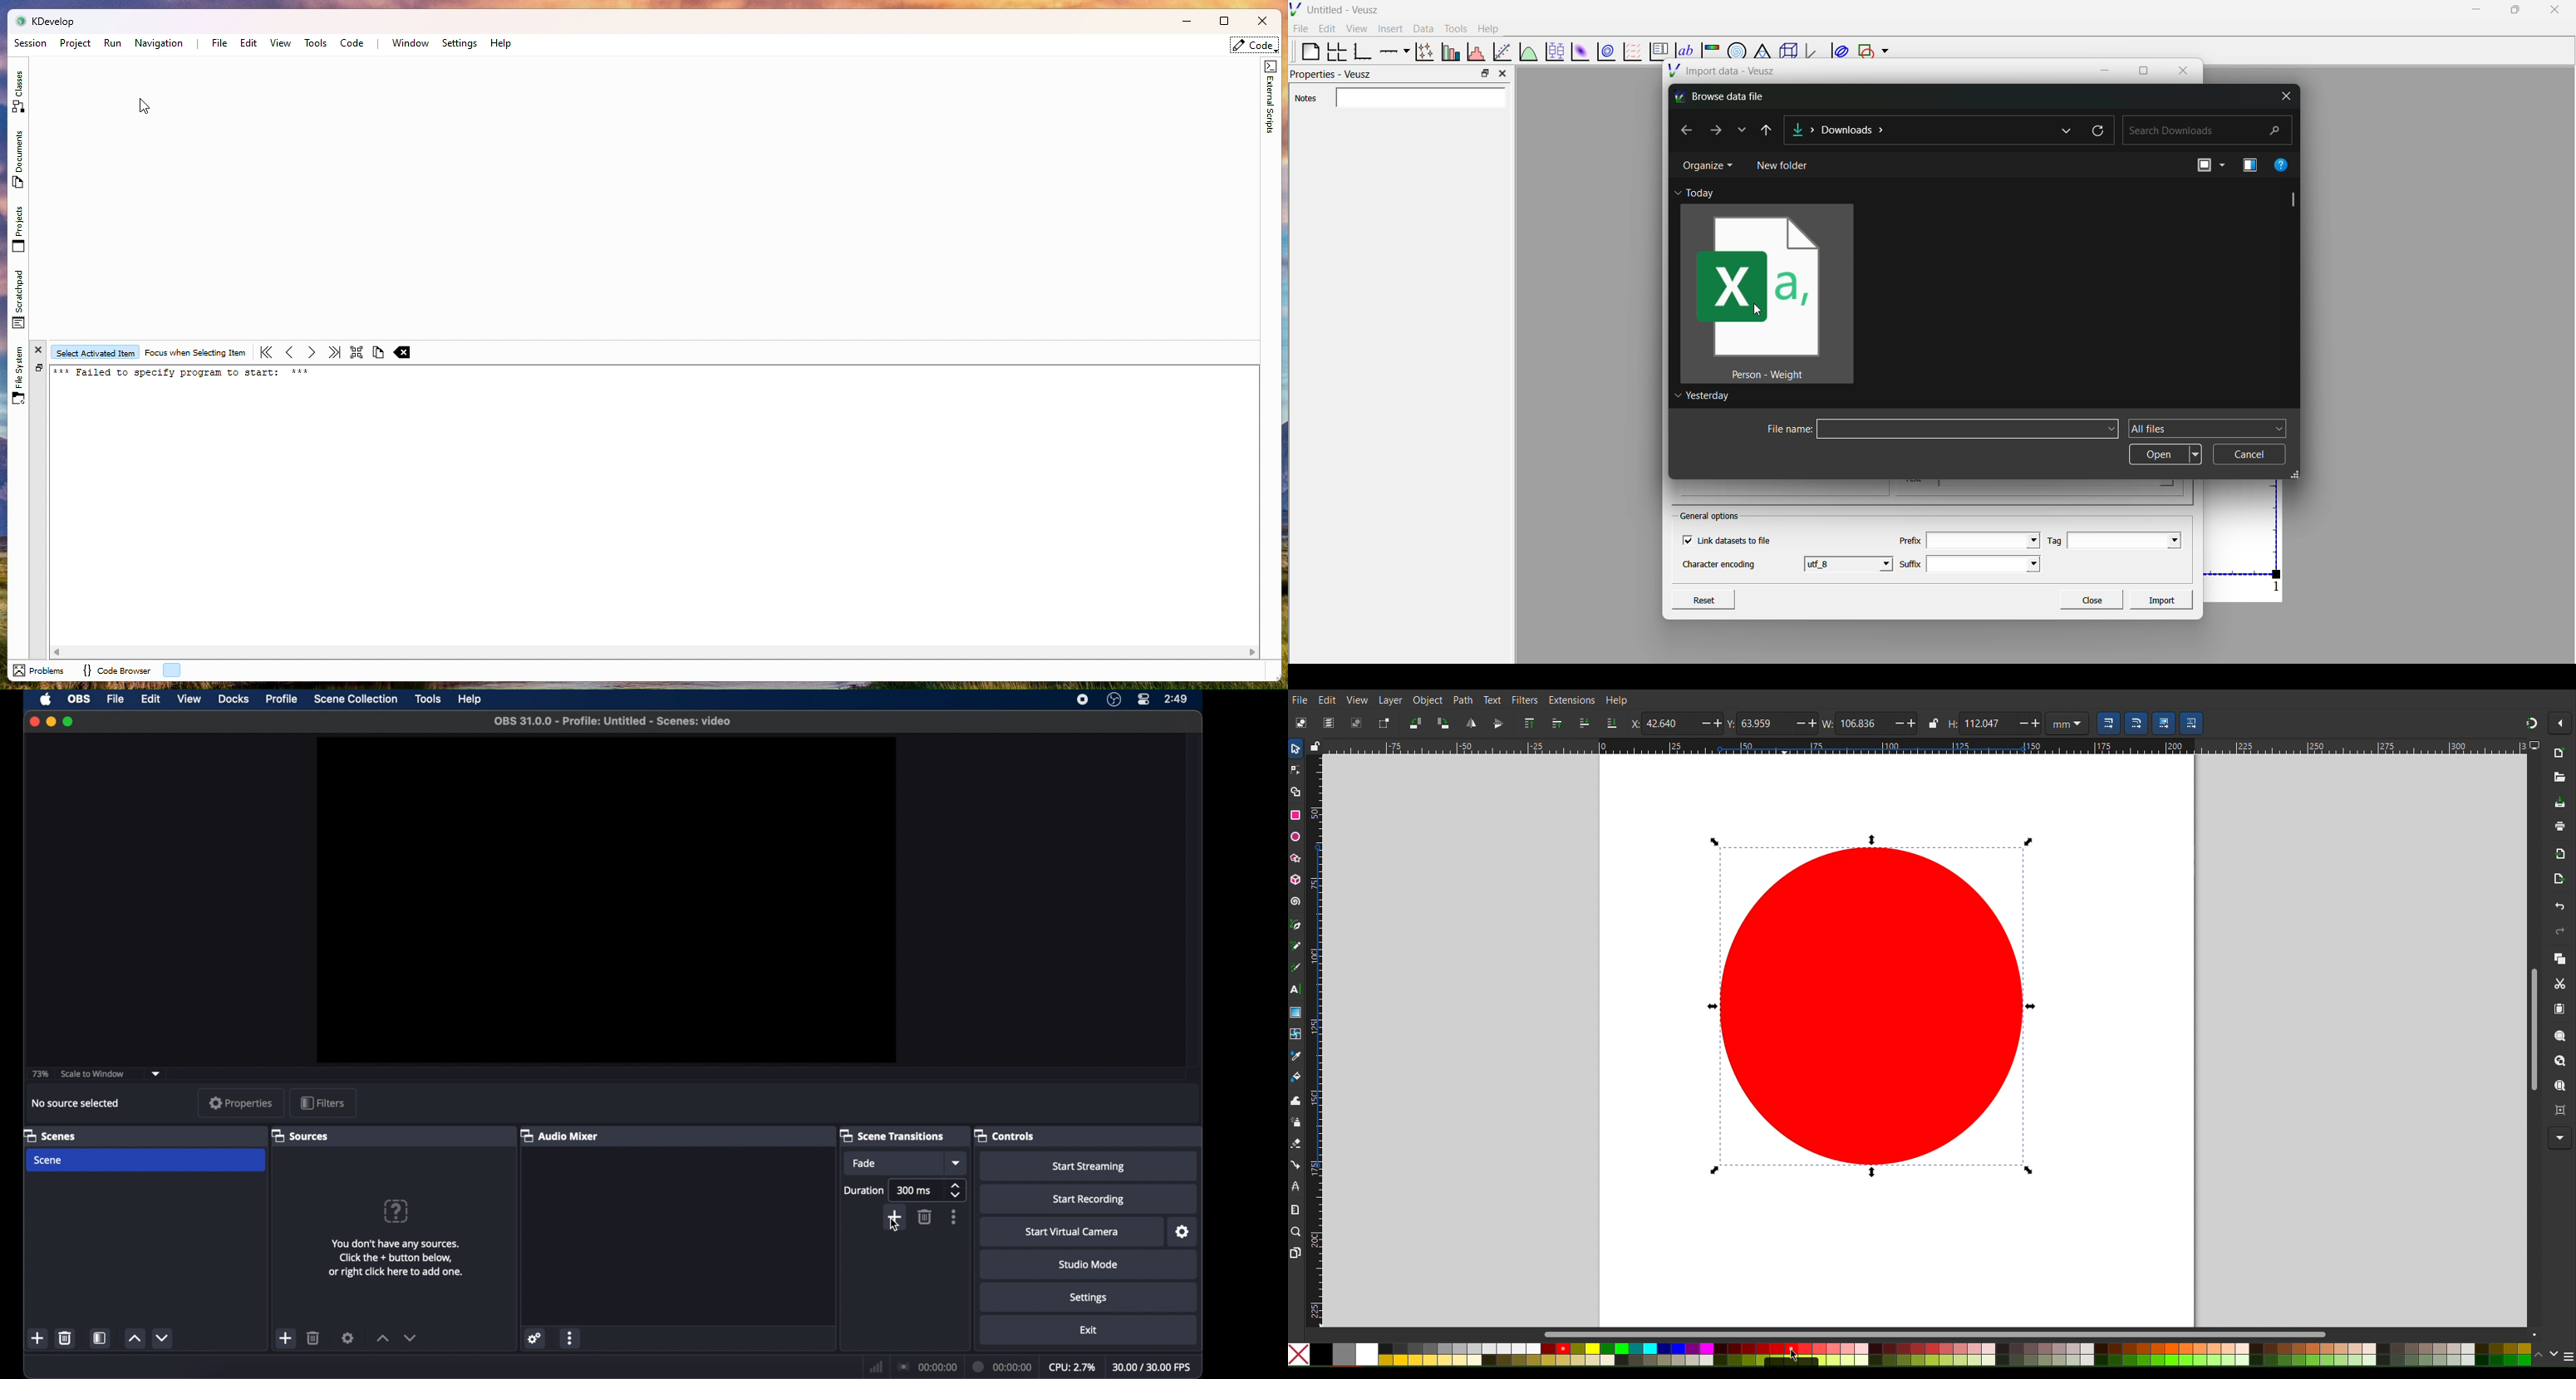  I want to click on add, so click(286, 1338).